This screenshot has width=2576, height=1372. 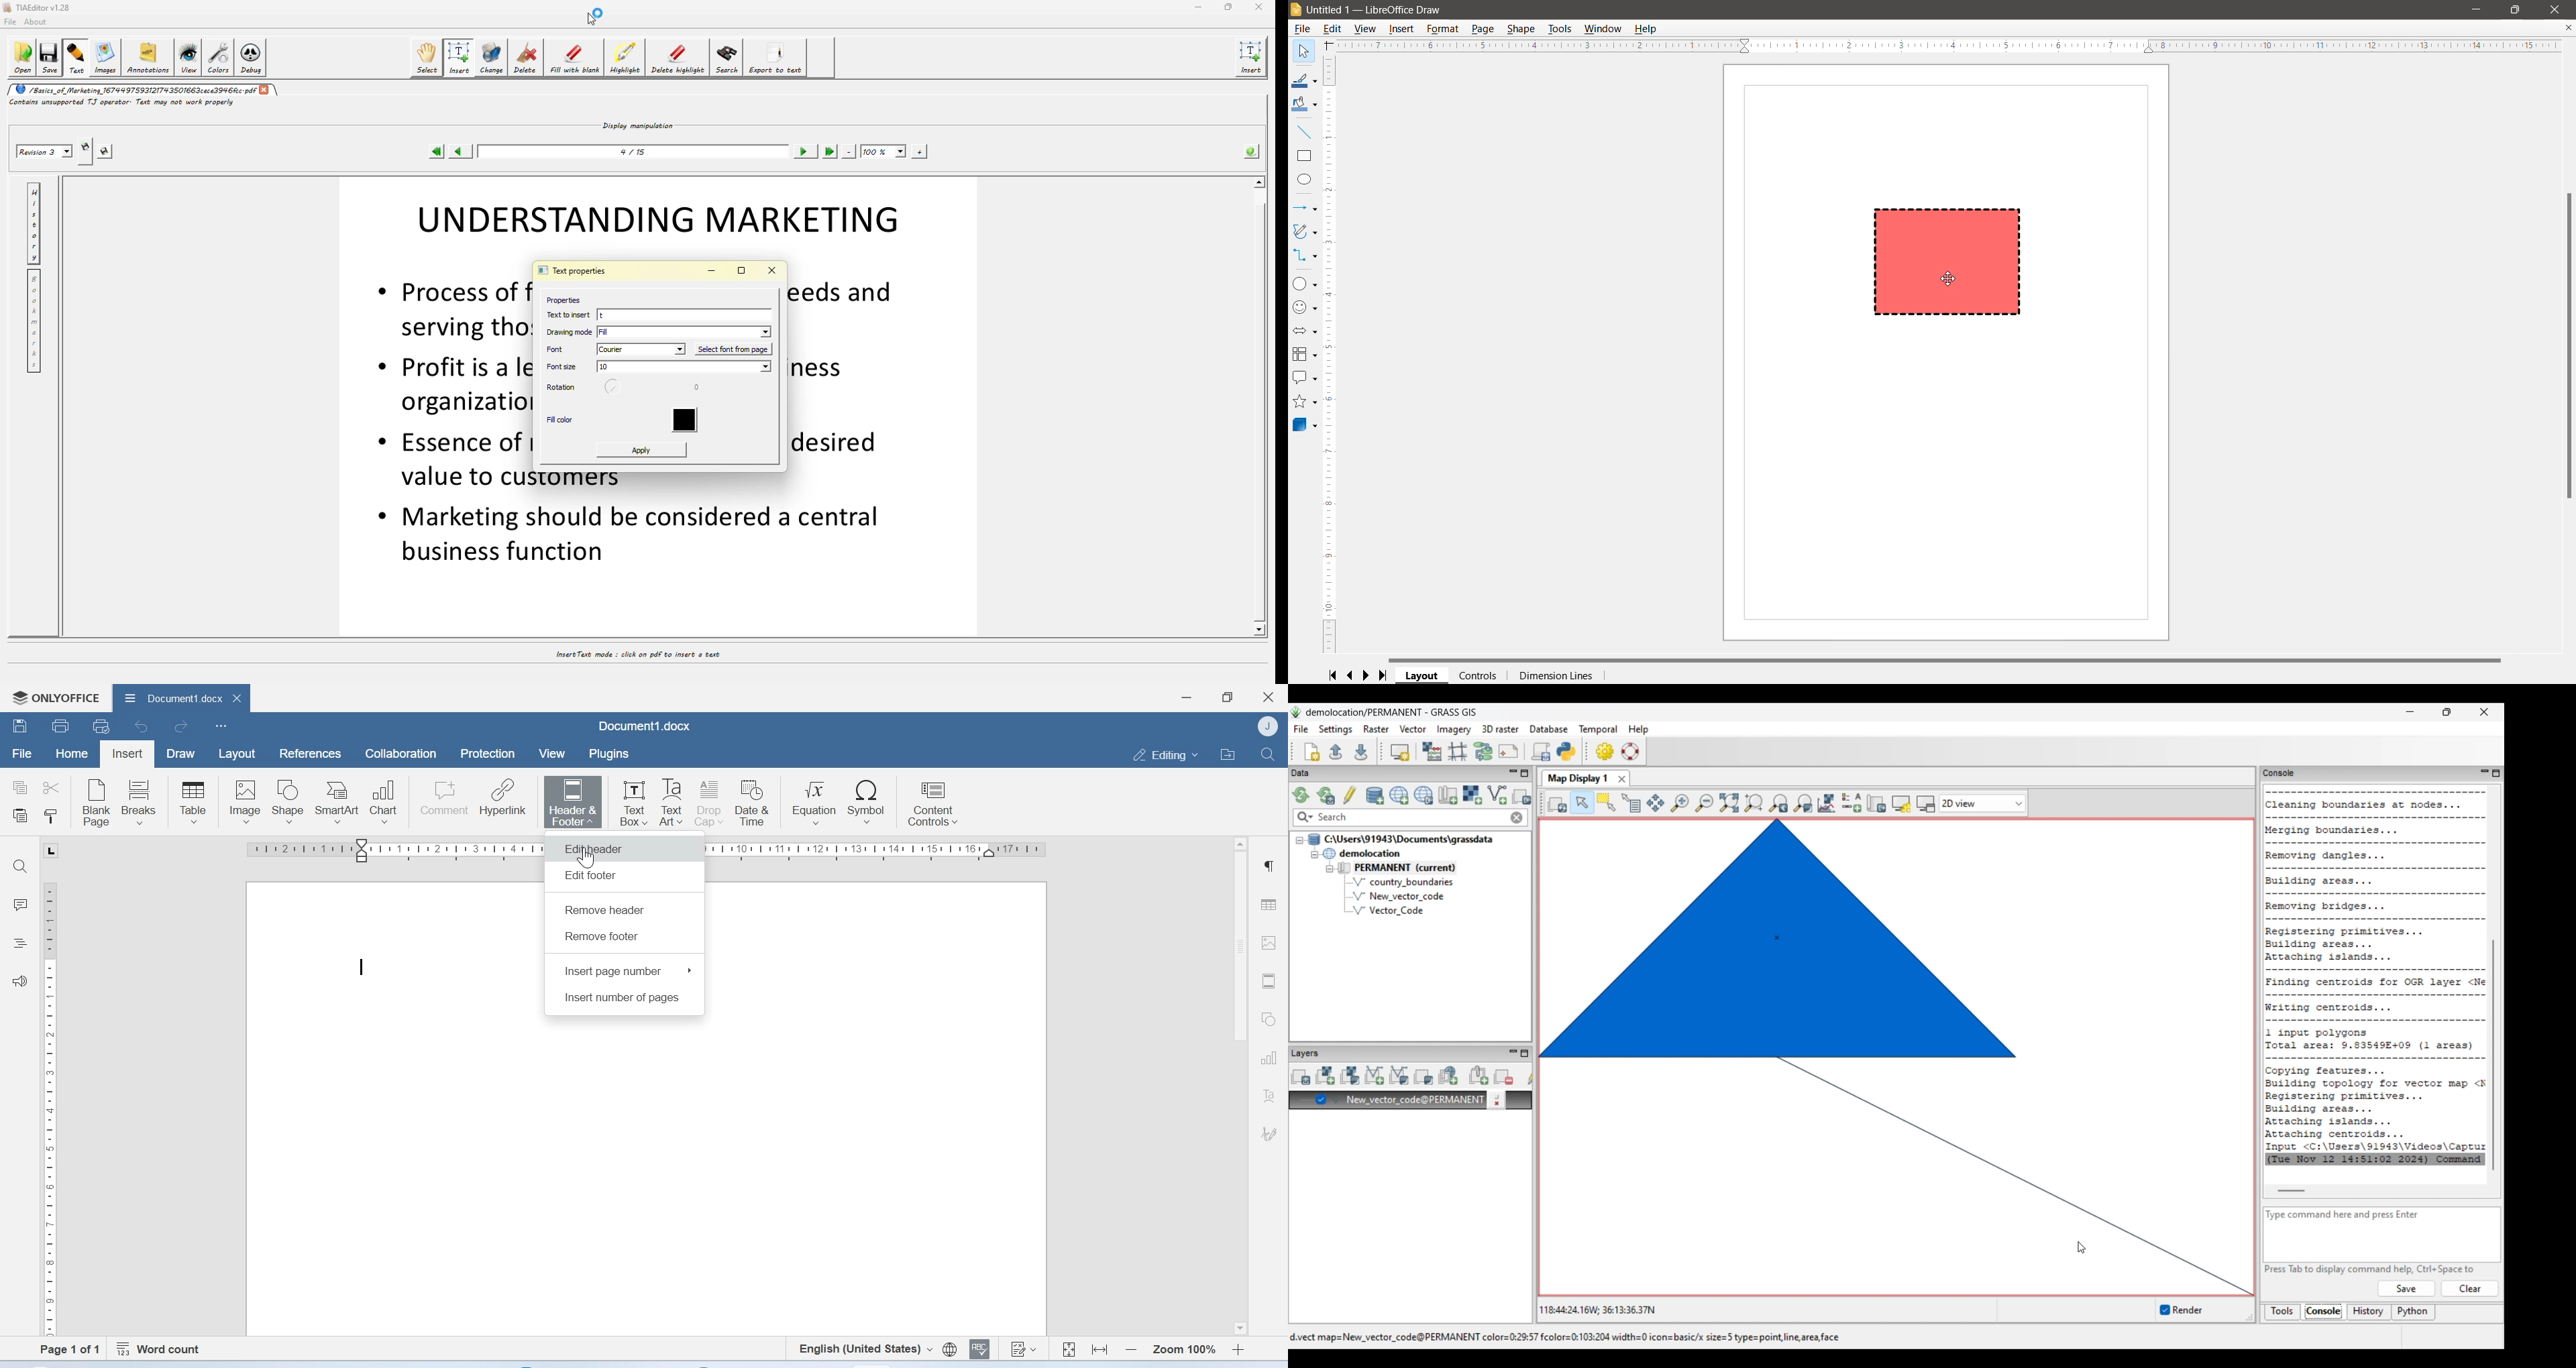 What do you see at coordinates (606, 911) in the screenshot?
I see `Remove header` at bounding box center [606, 911].